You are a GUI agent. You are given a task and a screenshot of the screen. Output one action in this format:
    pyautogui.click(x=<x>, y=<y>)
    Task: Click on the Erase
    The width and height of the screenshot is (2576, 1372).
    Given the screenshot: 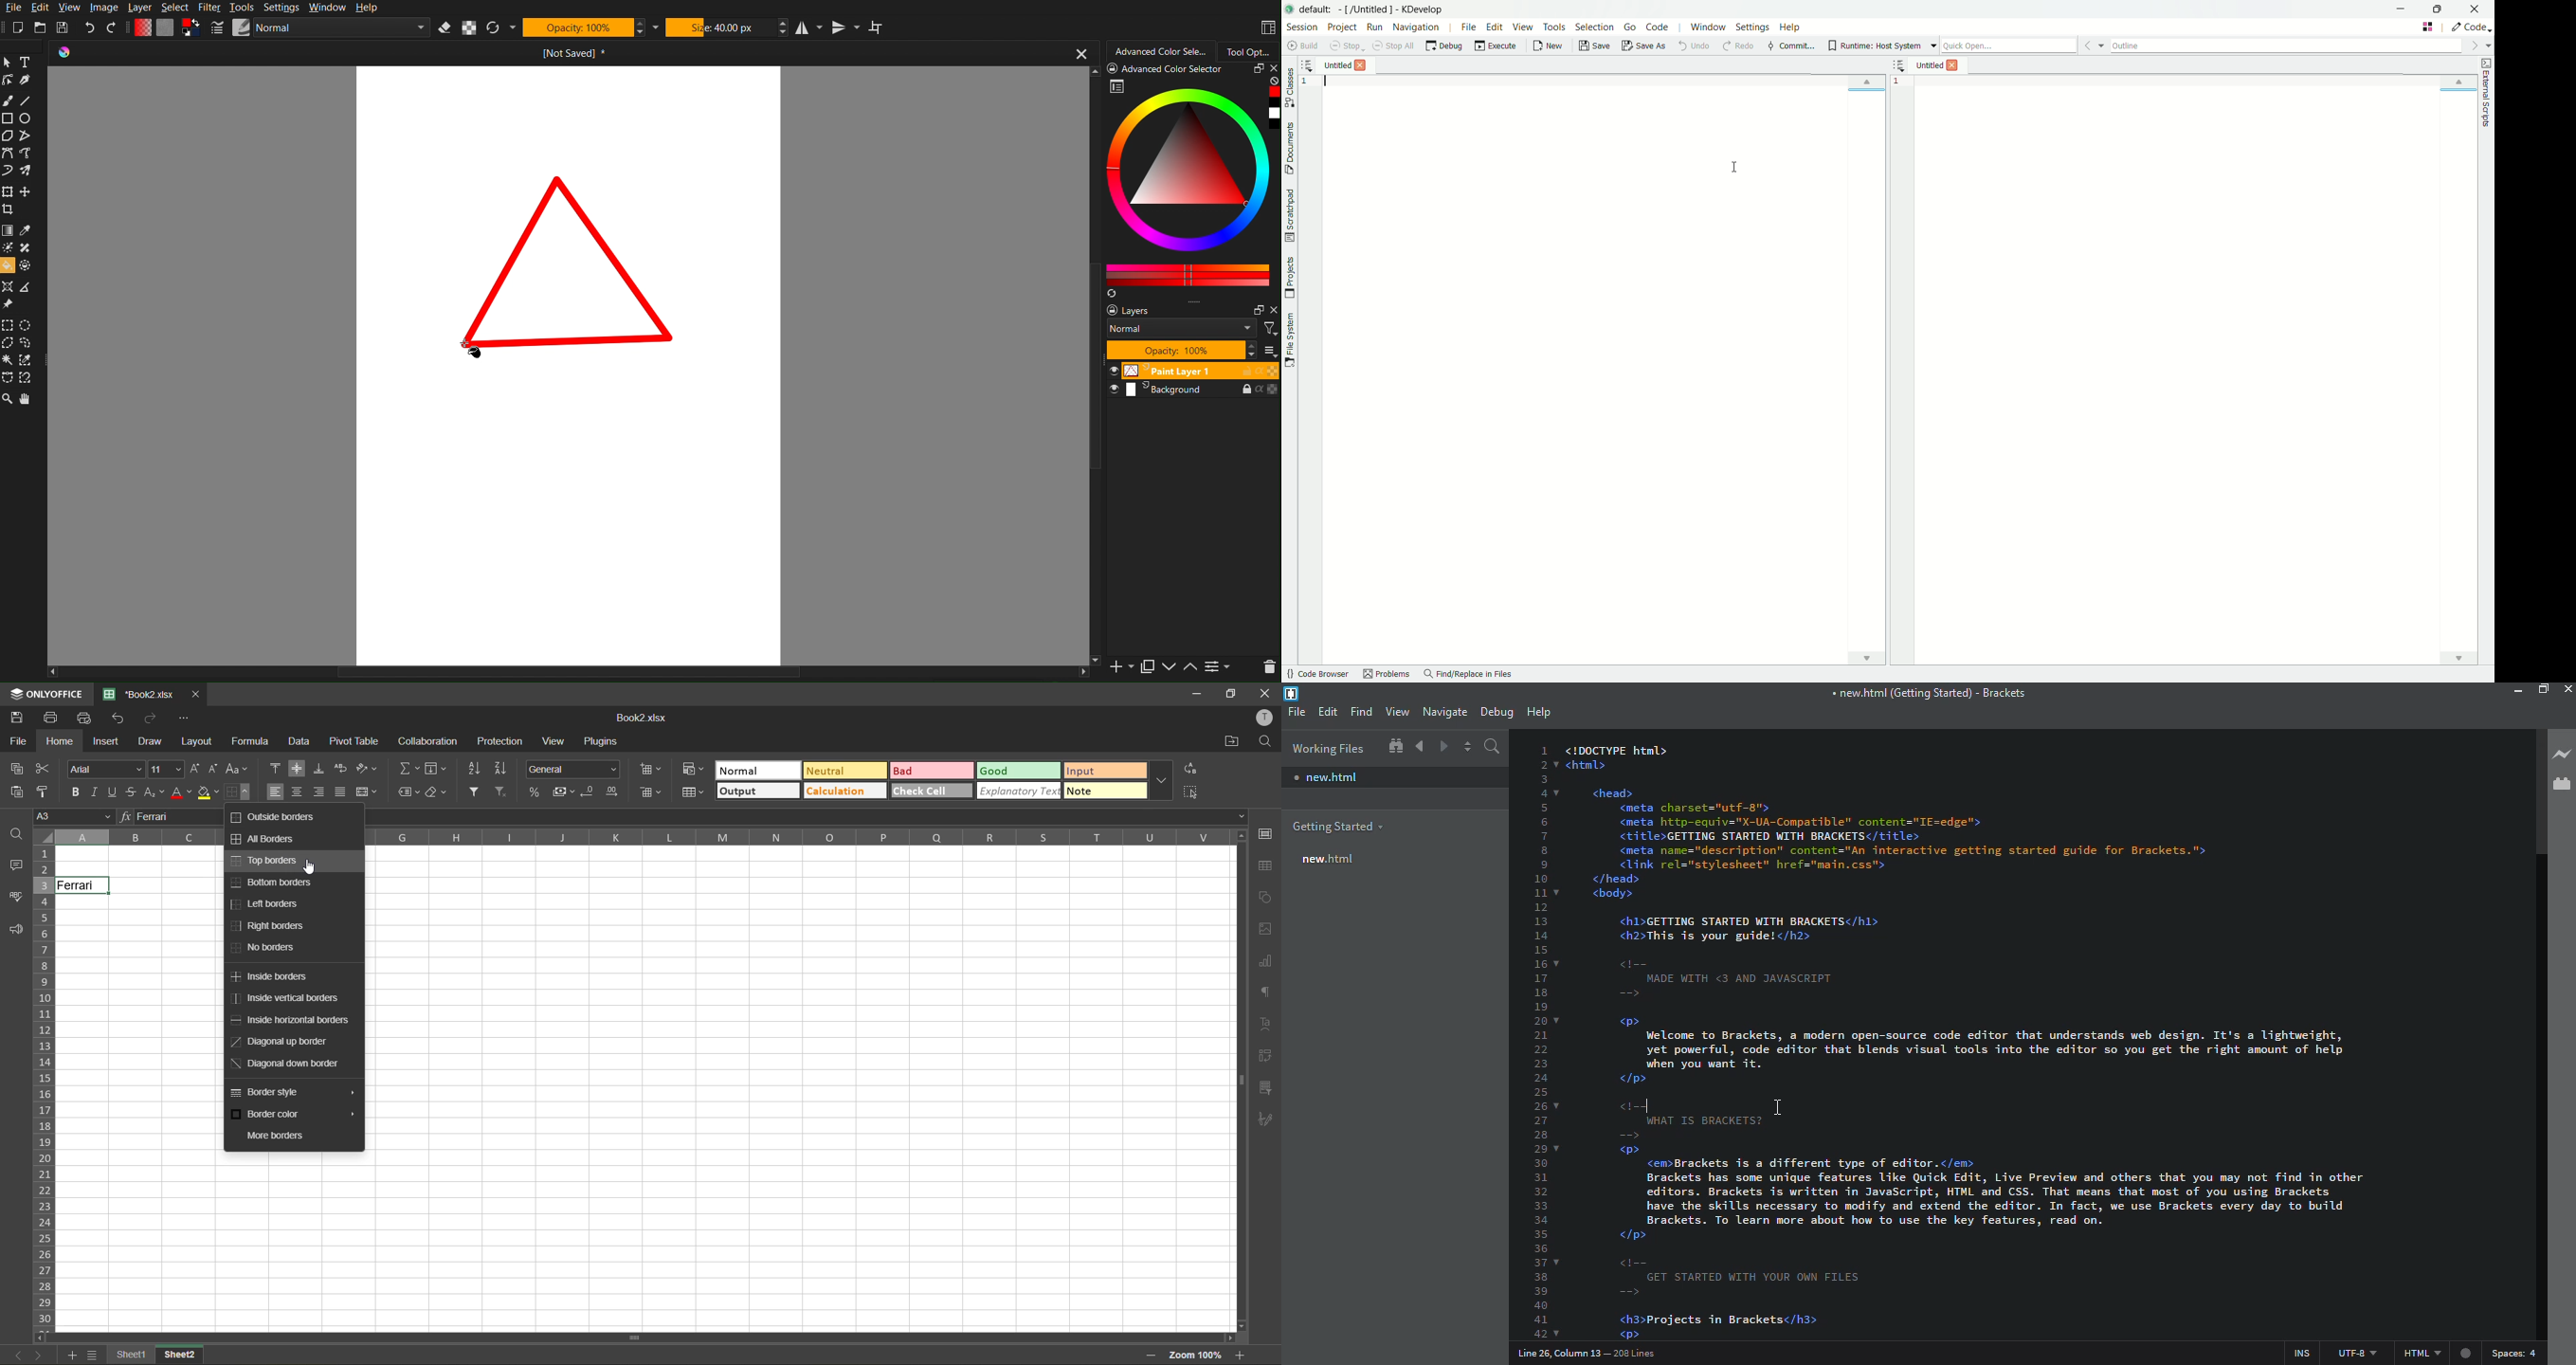 What is the action you would take?
    pyautogui.click(x=446, y=28)
    